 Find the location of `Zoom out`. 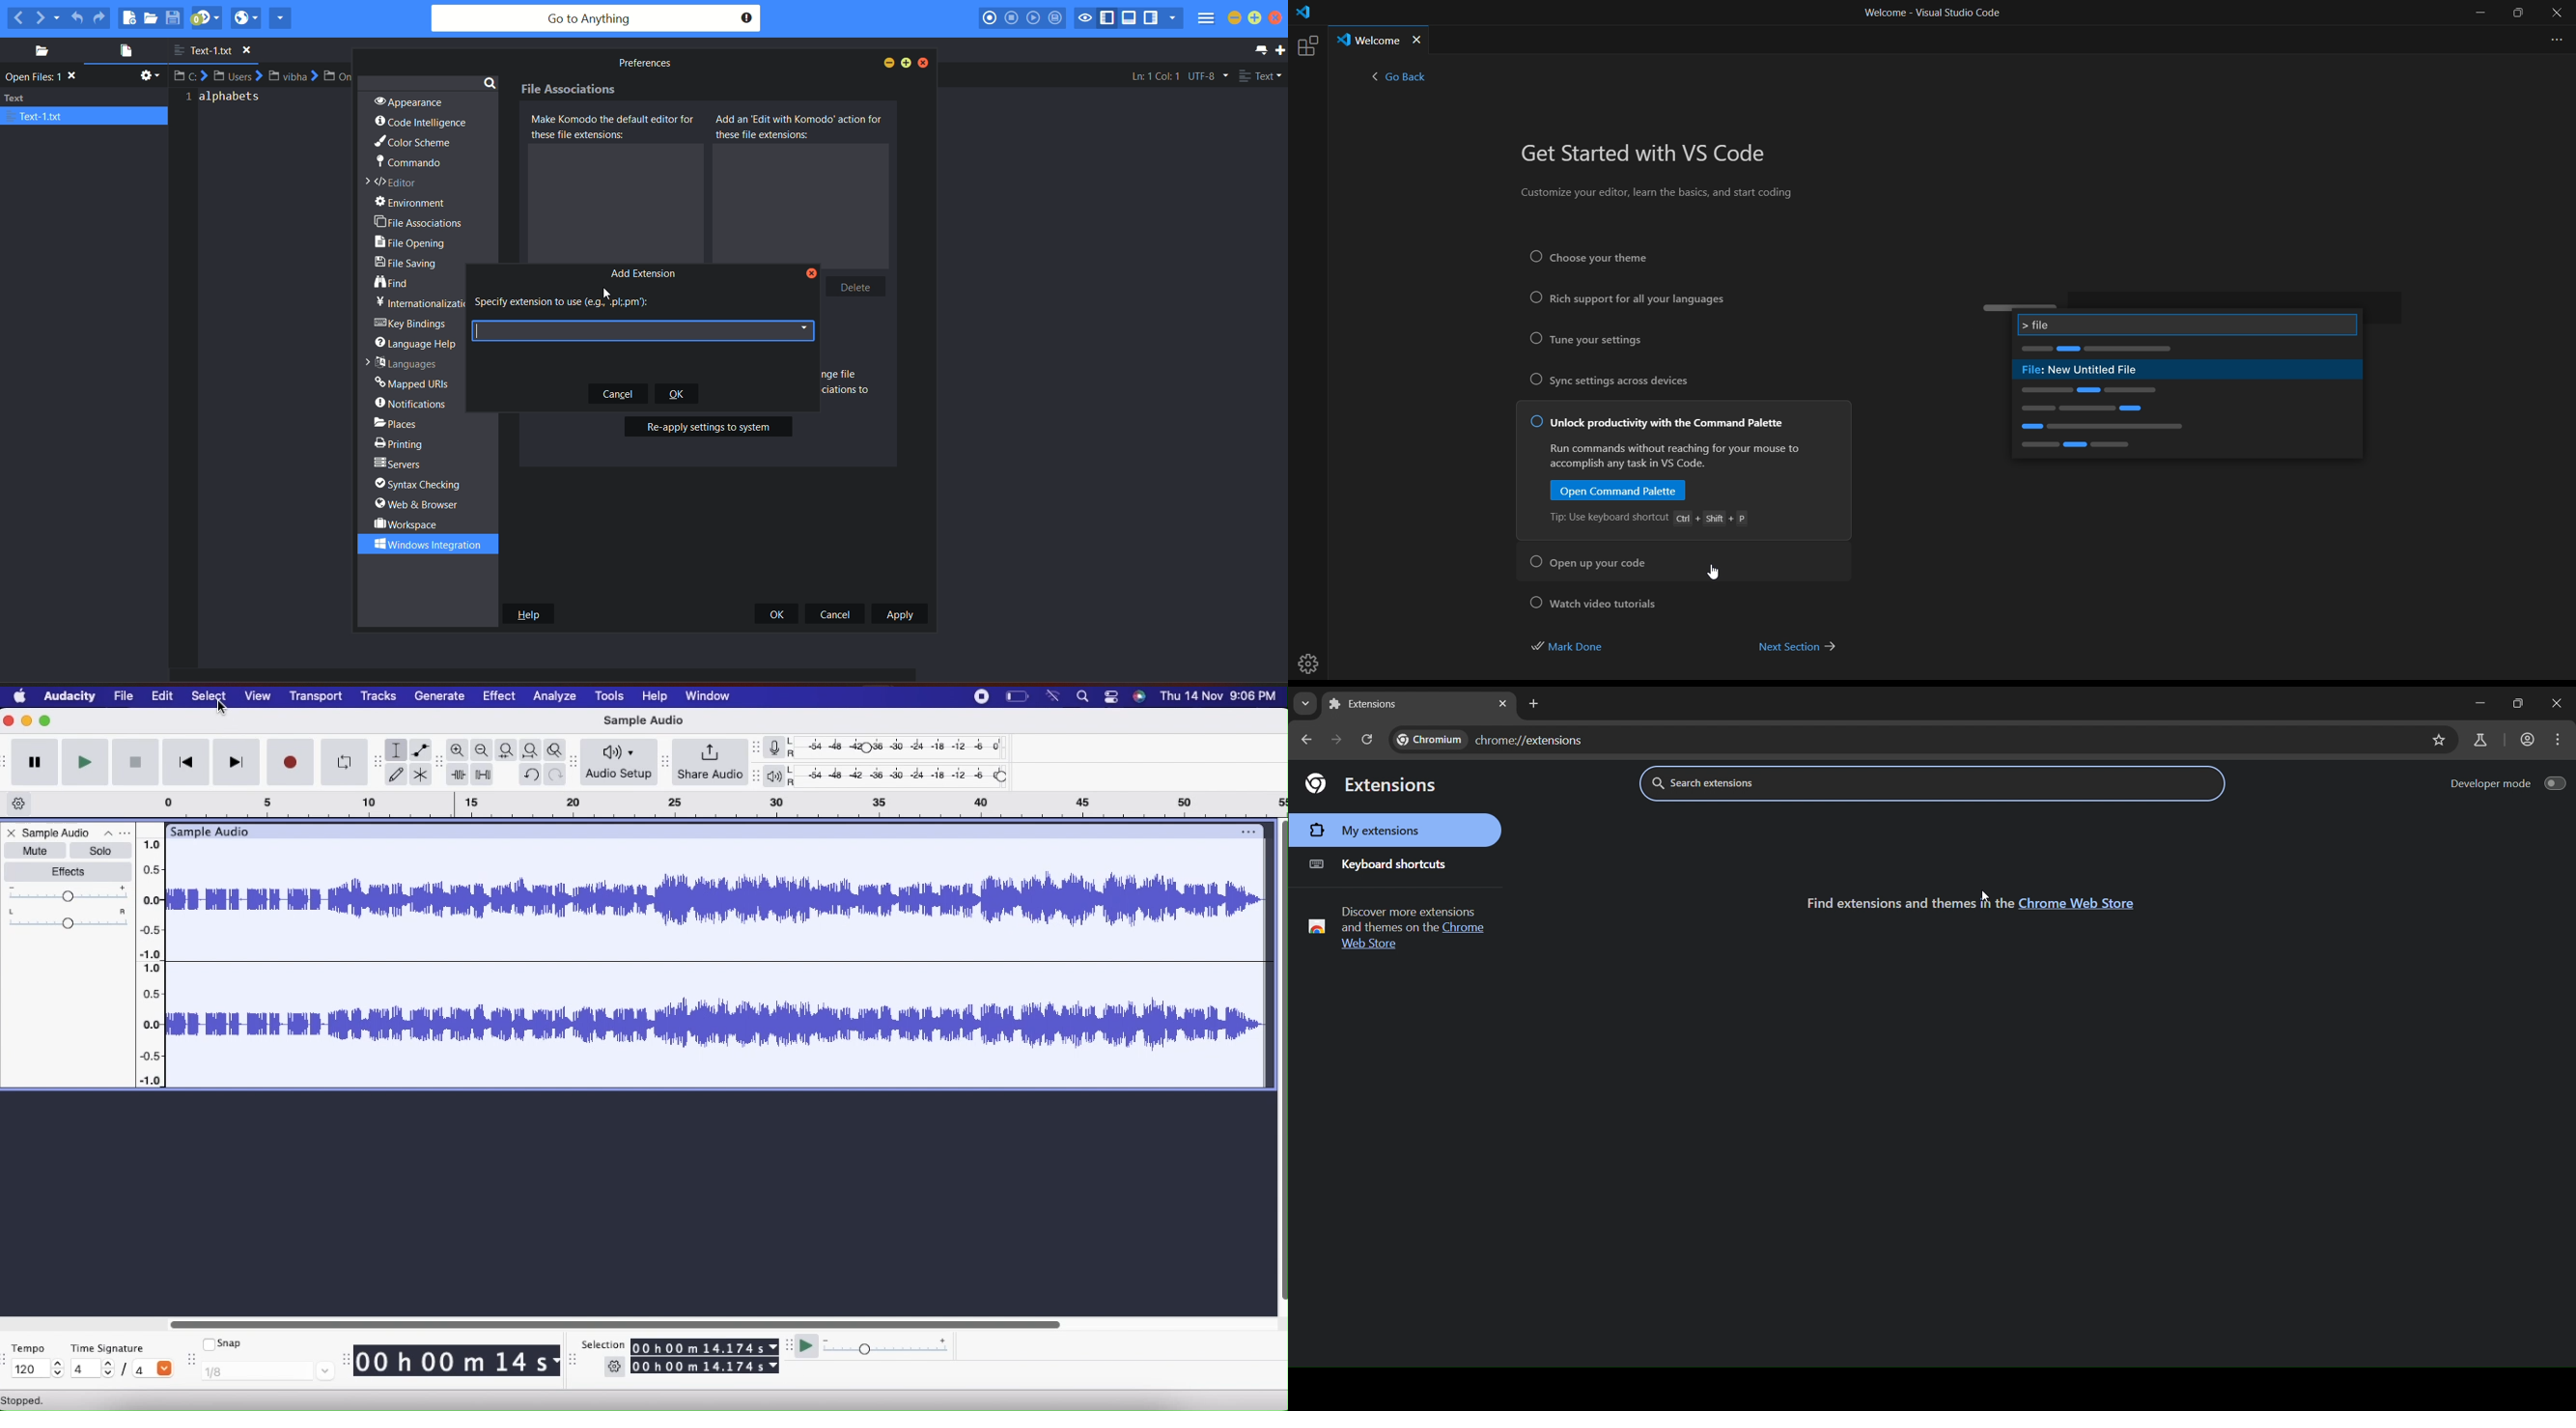

Zoom out is located at coordinates (483, 750).